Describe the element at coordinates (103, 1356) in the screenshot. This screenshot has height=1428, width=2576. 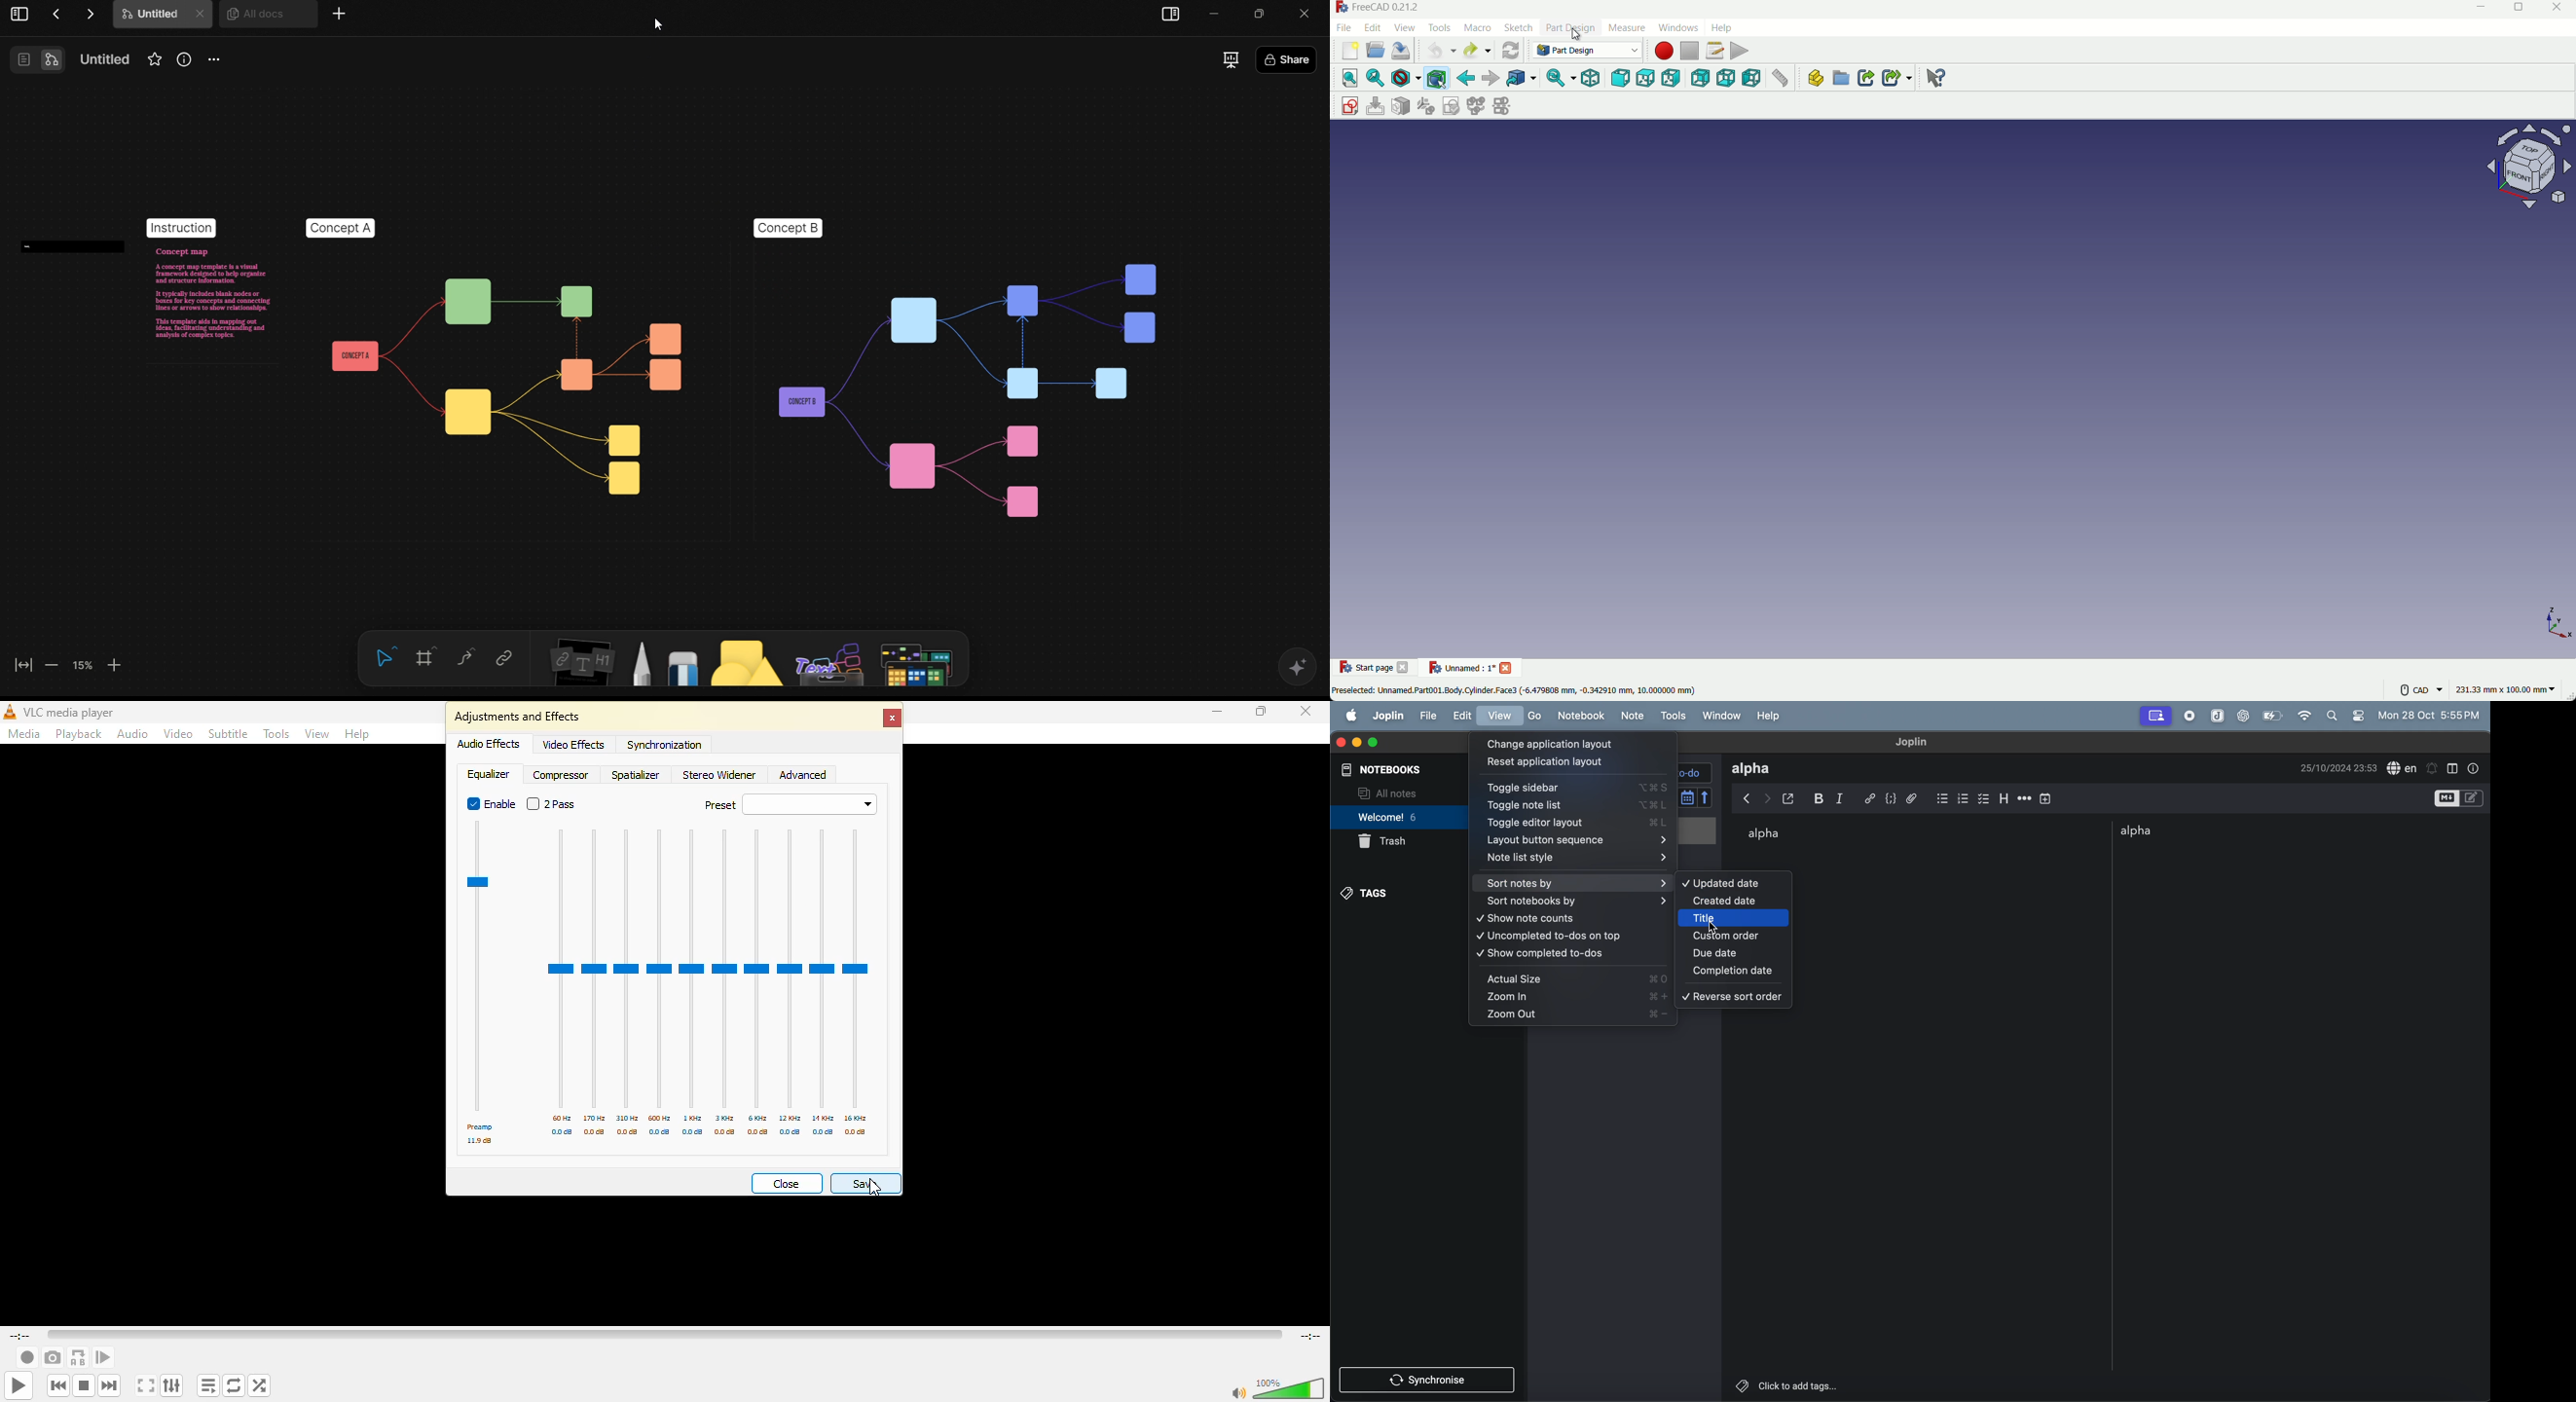
I see `frame by frame` at that location.